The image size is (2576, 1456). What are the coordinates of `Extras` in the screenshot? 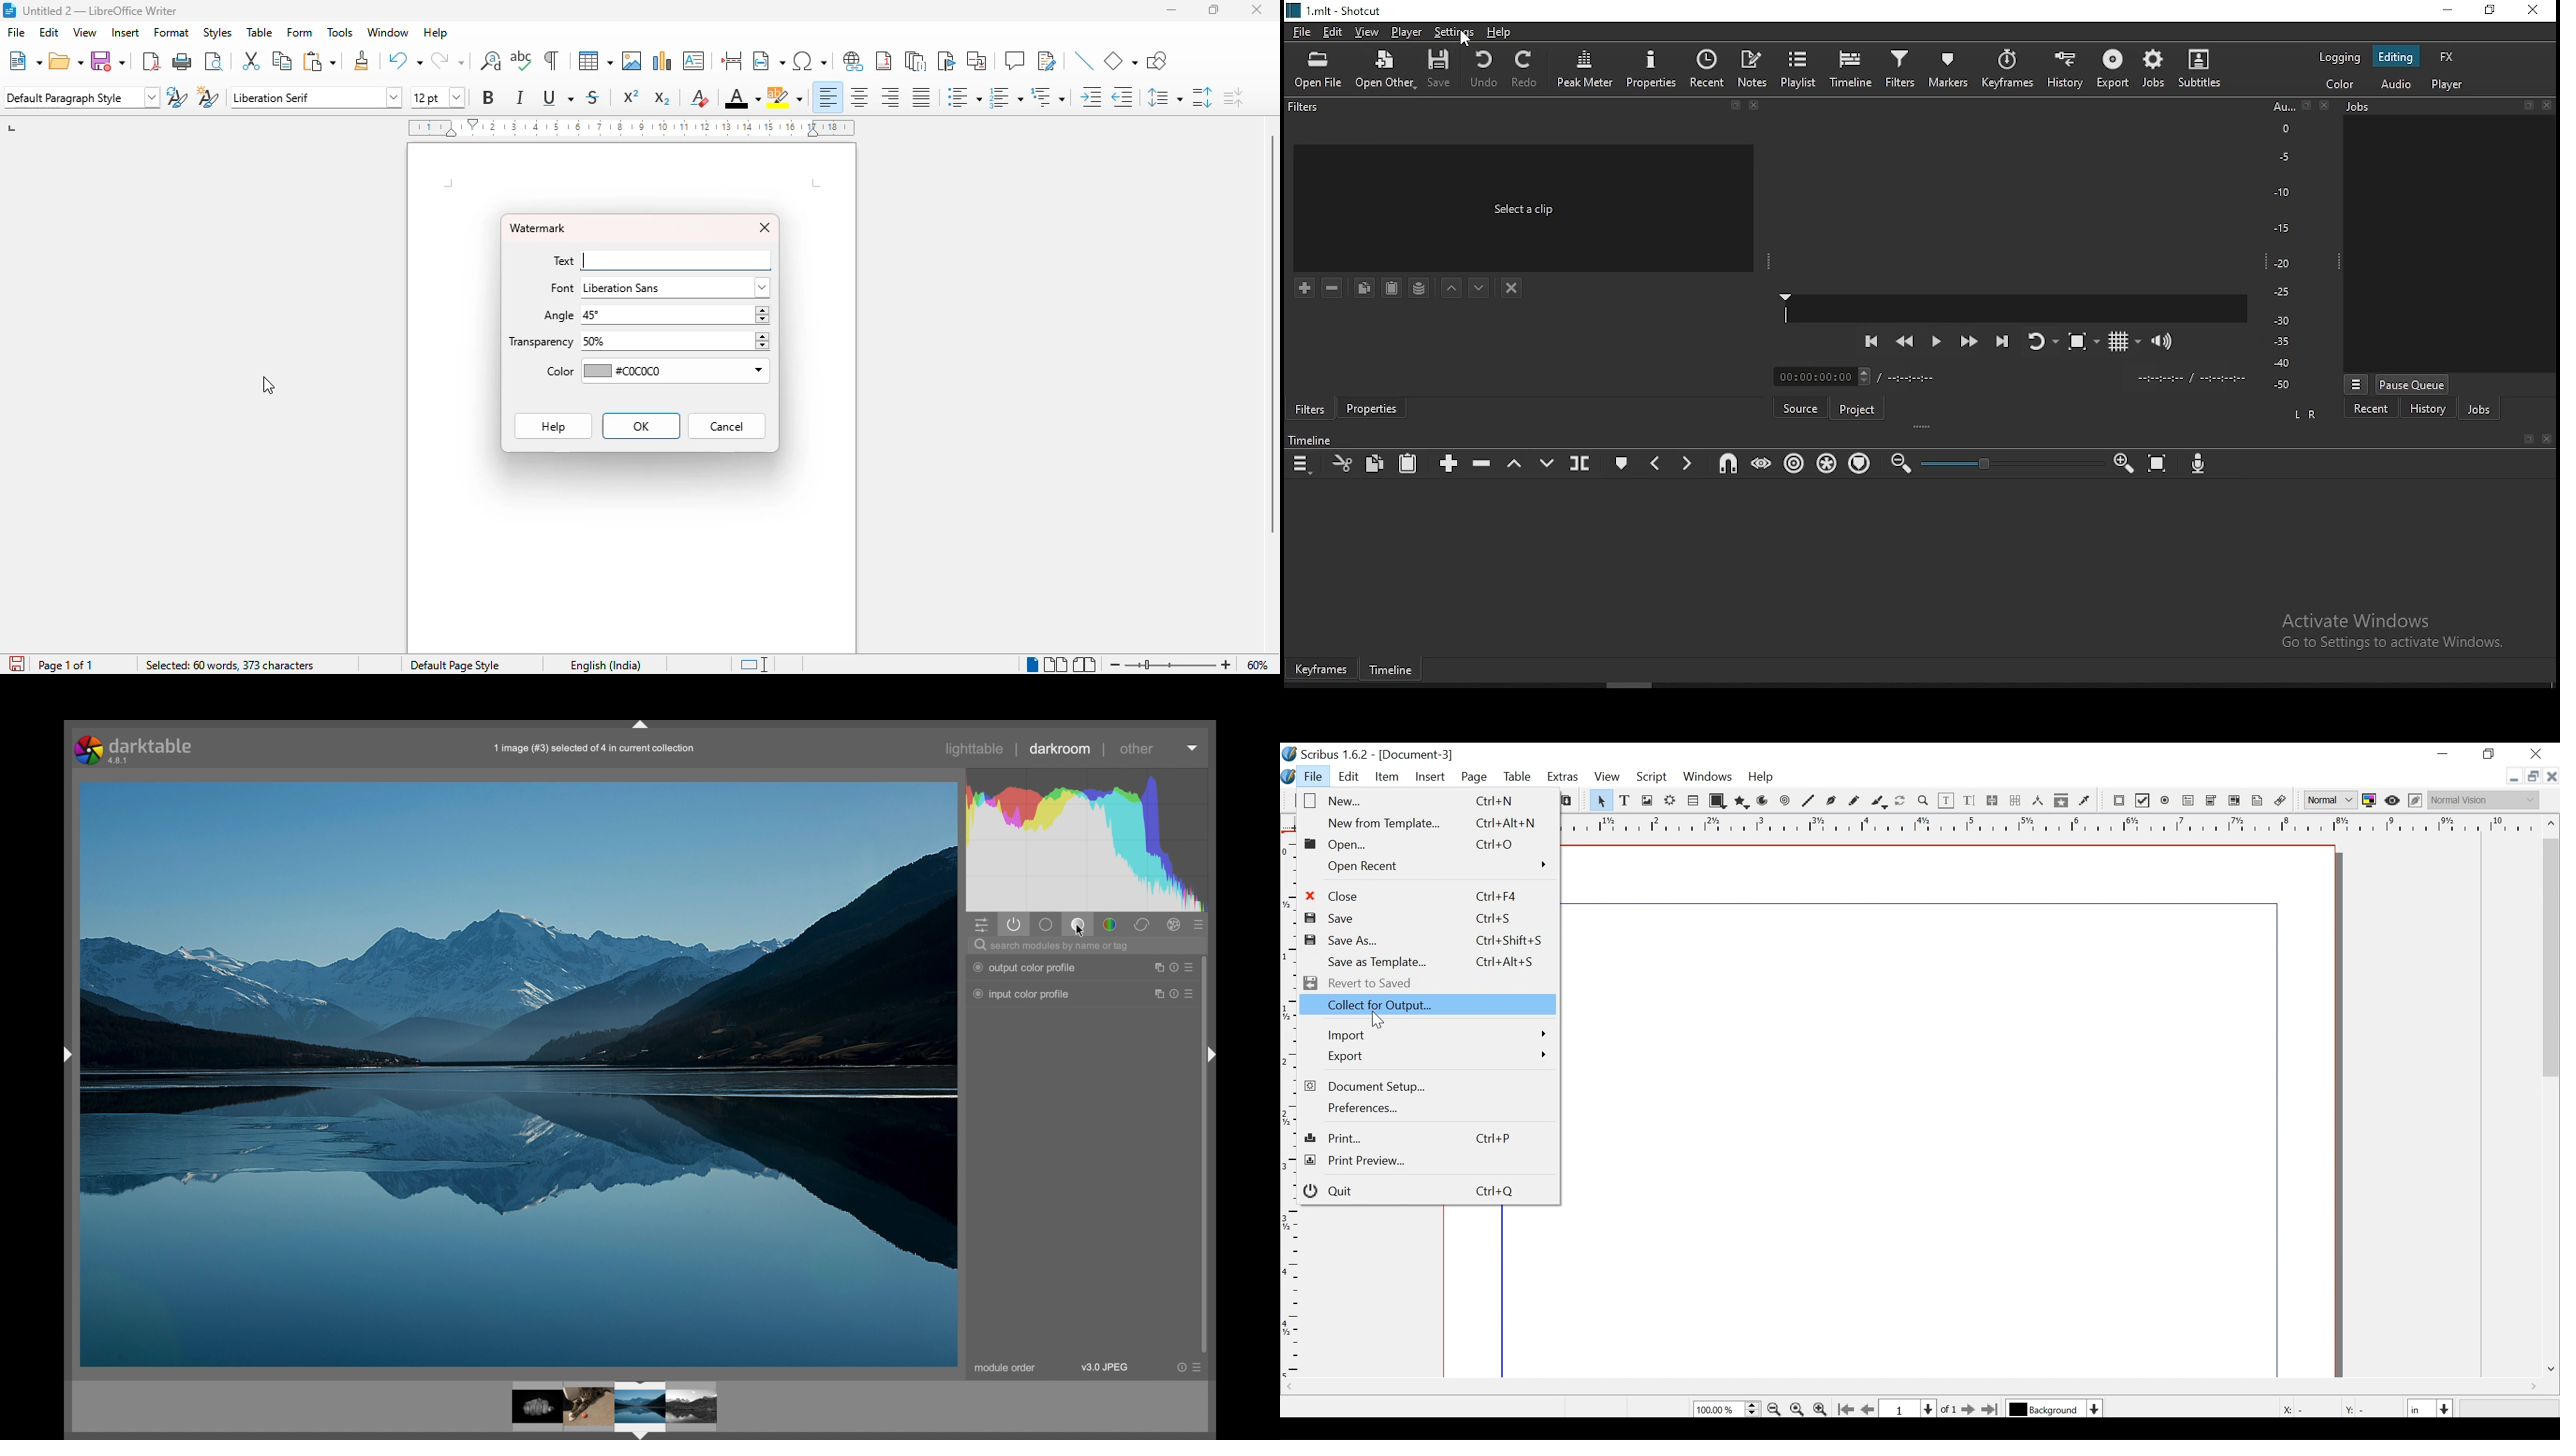 It's located at (1563, 777).